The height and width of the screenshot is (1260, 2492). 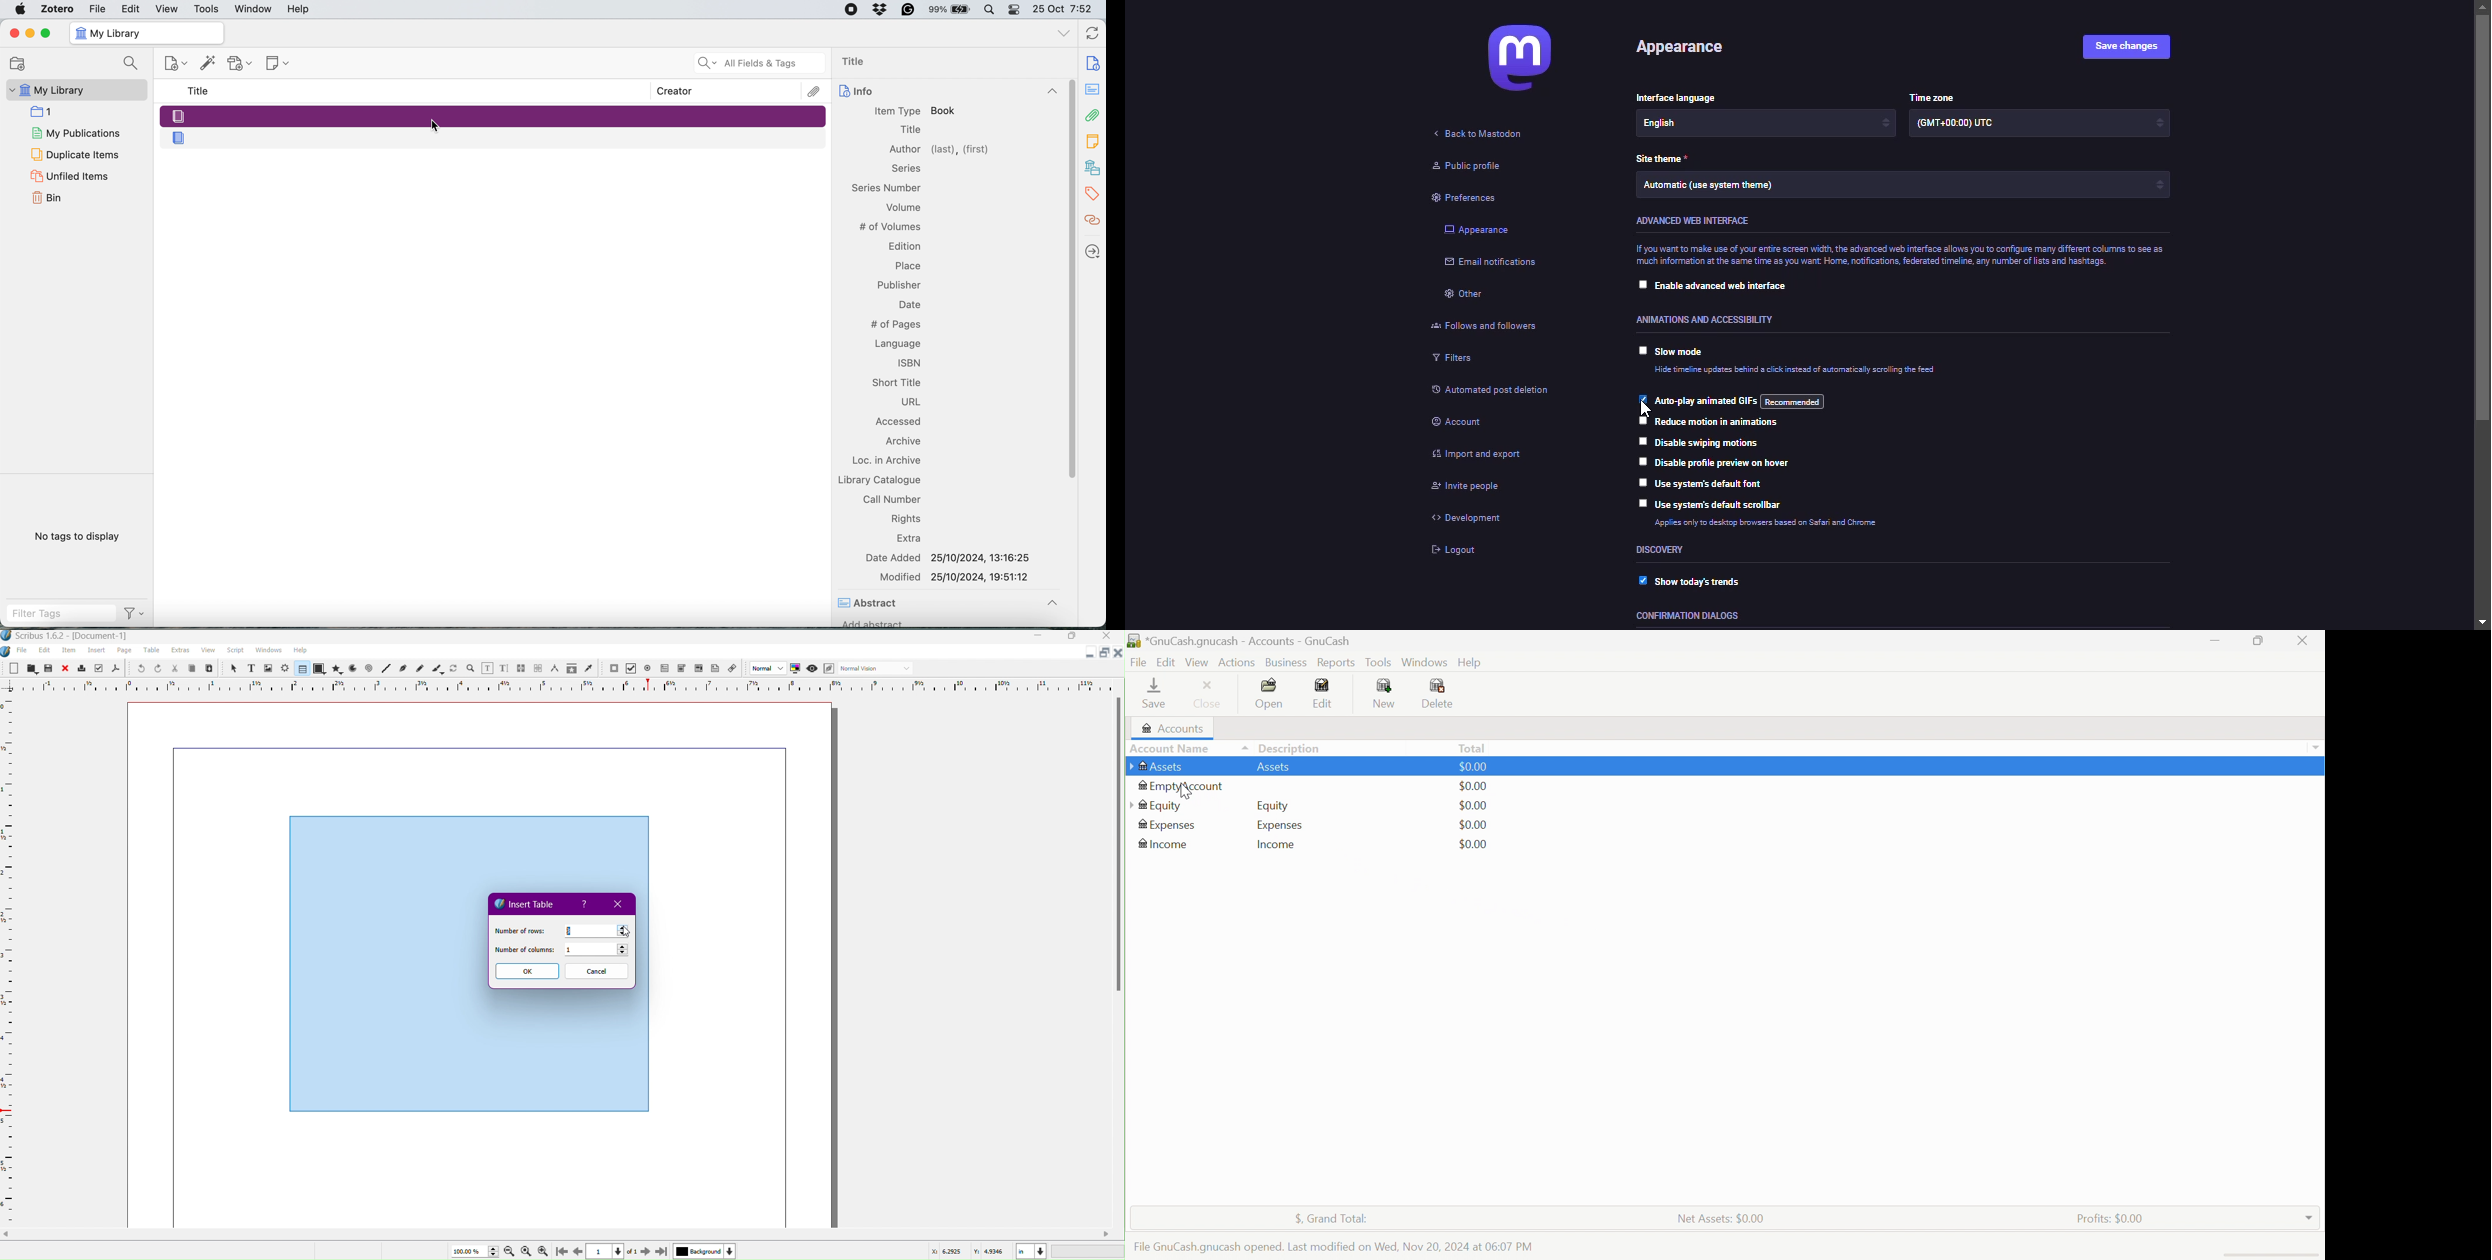 I want to click on Modified 25/10/2024, 19:51:12, so click(x=956, y=577).